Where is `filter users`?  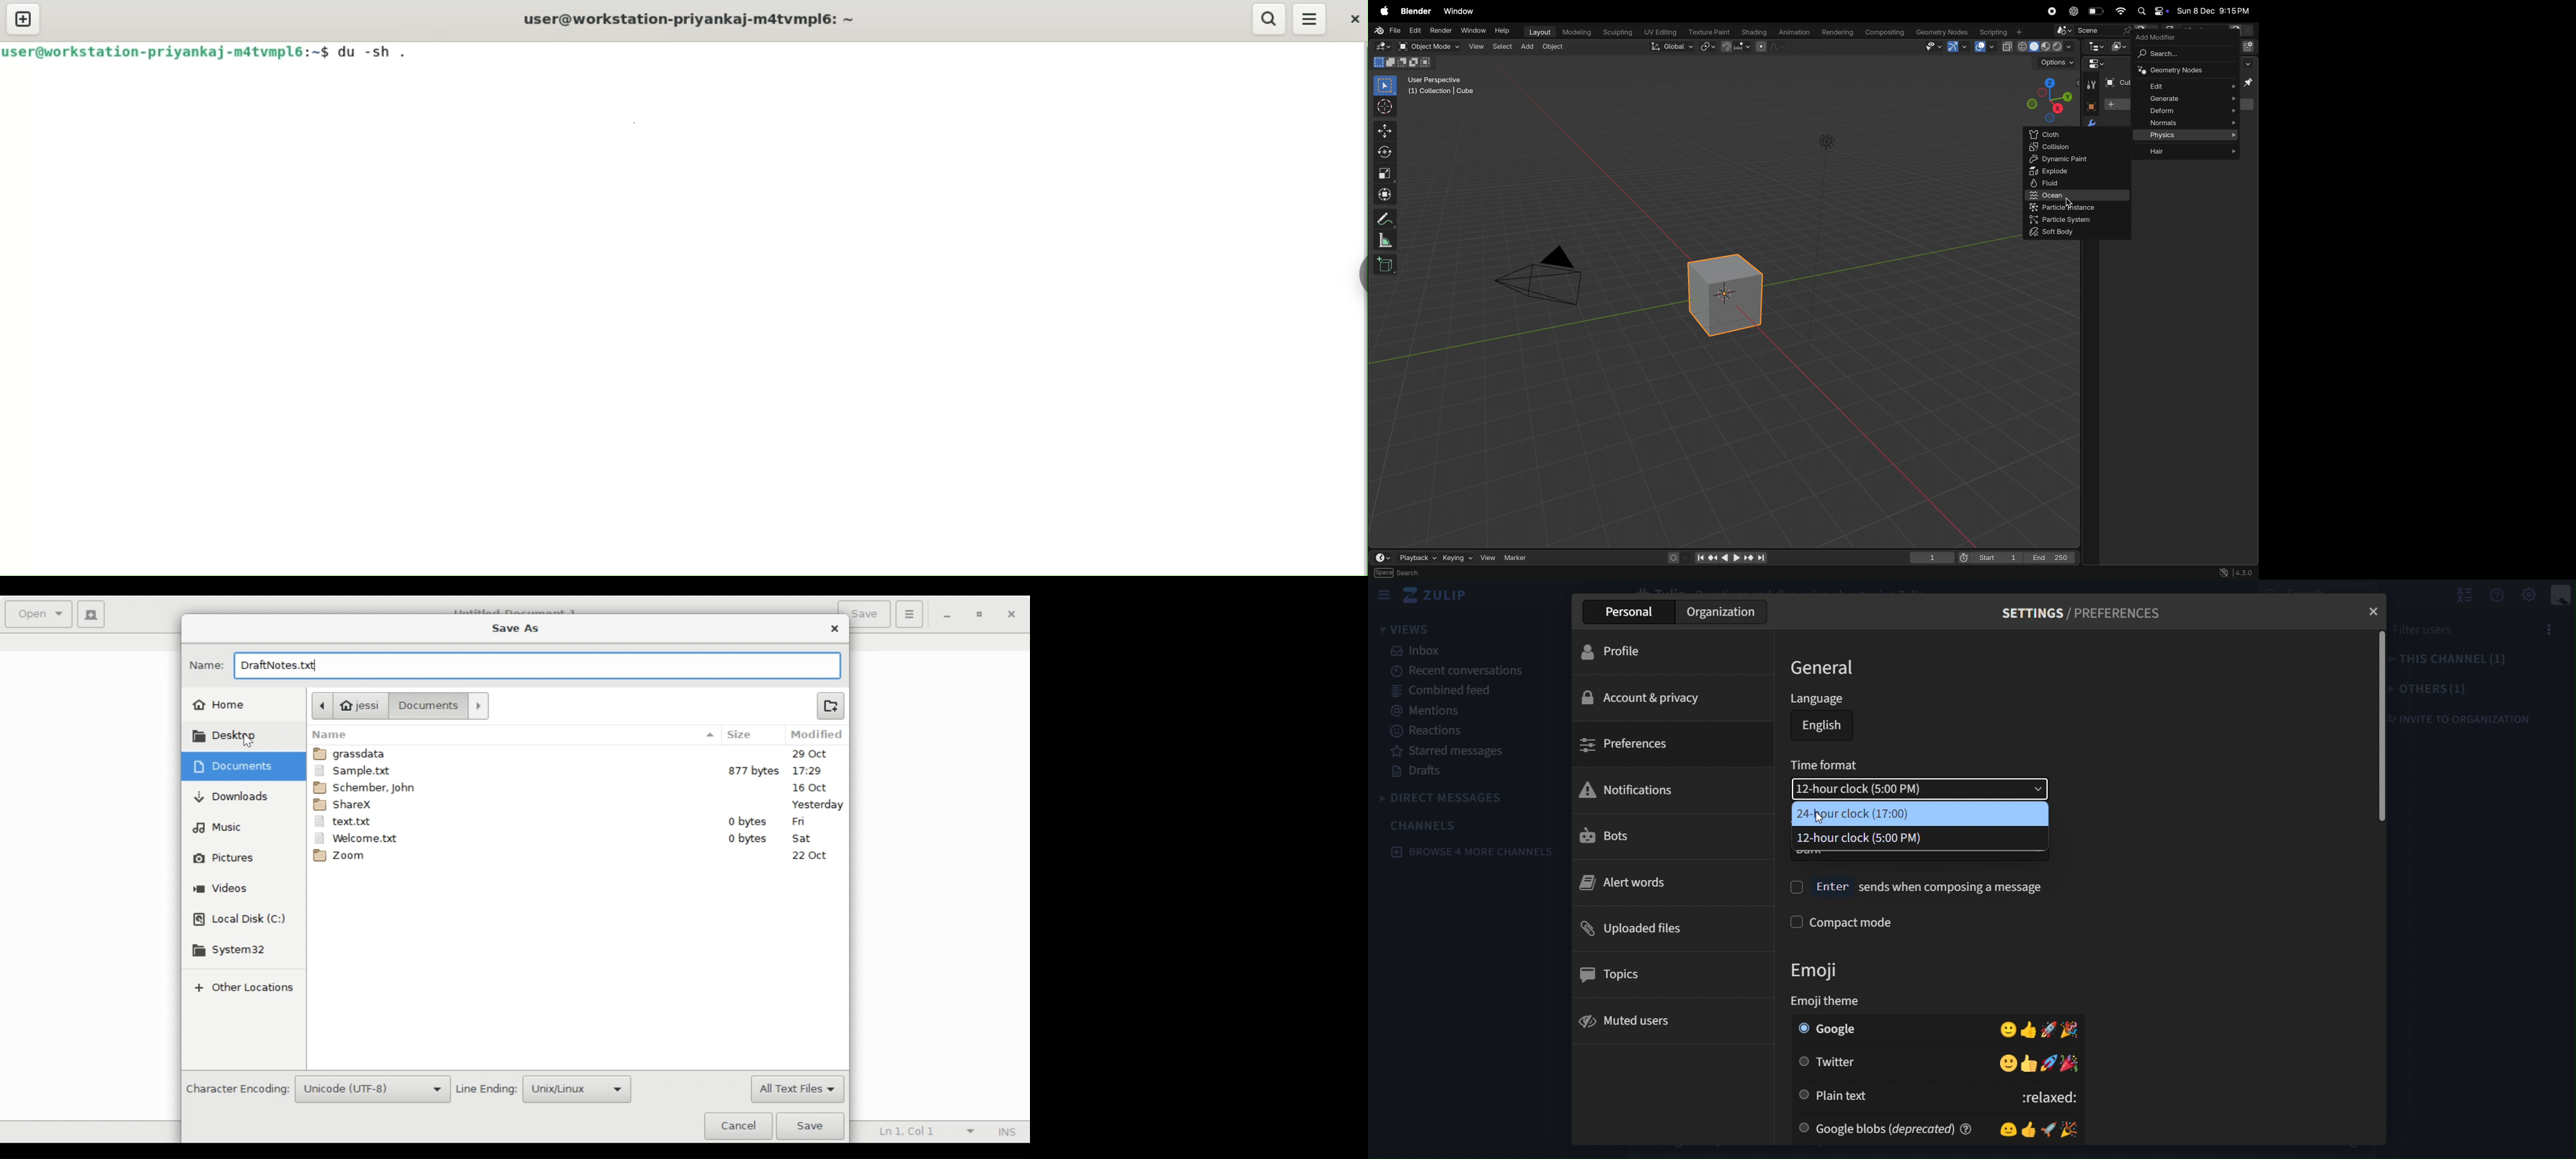
filter users is located at coordinates (2427, 631).